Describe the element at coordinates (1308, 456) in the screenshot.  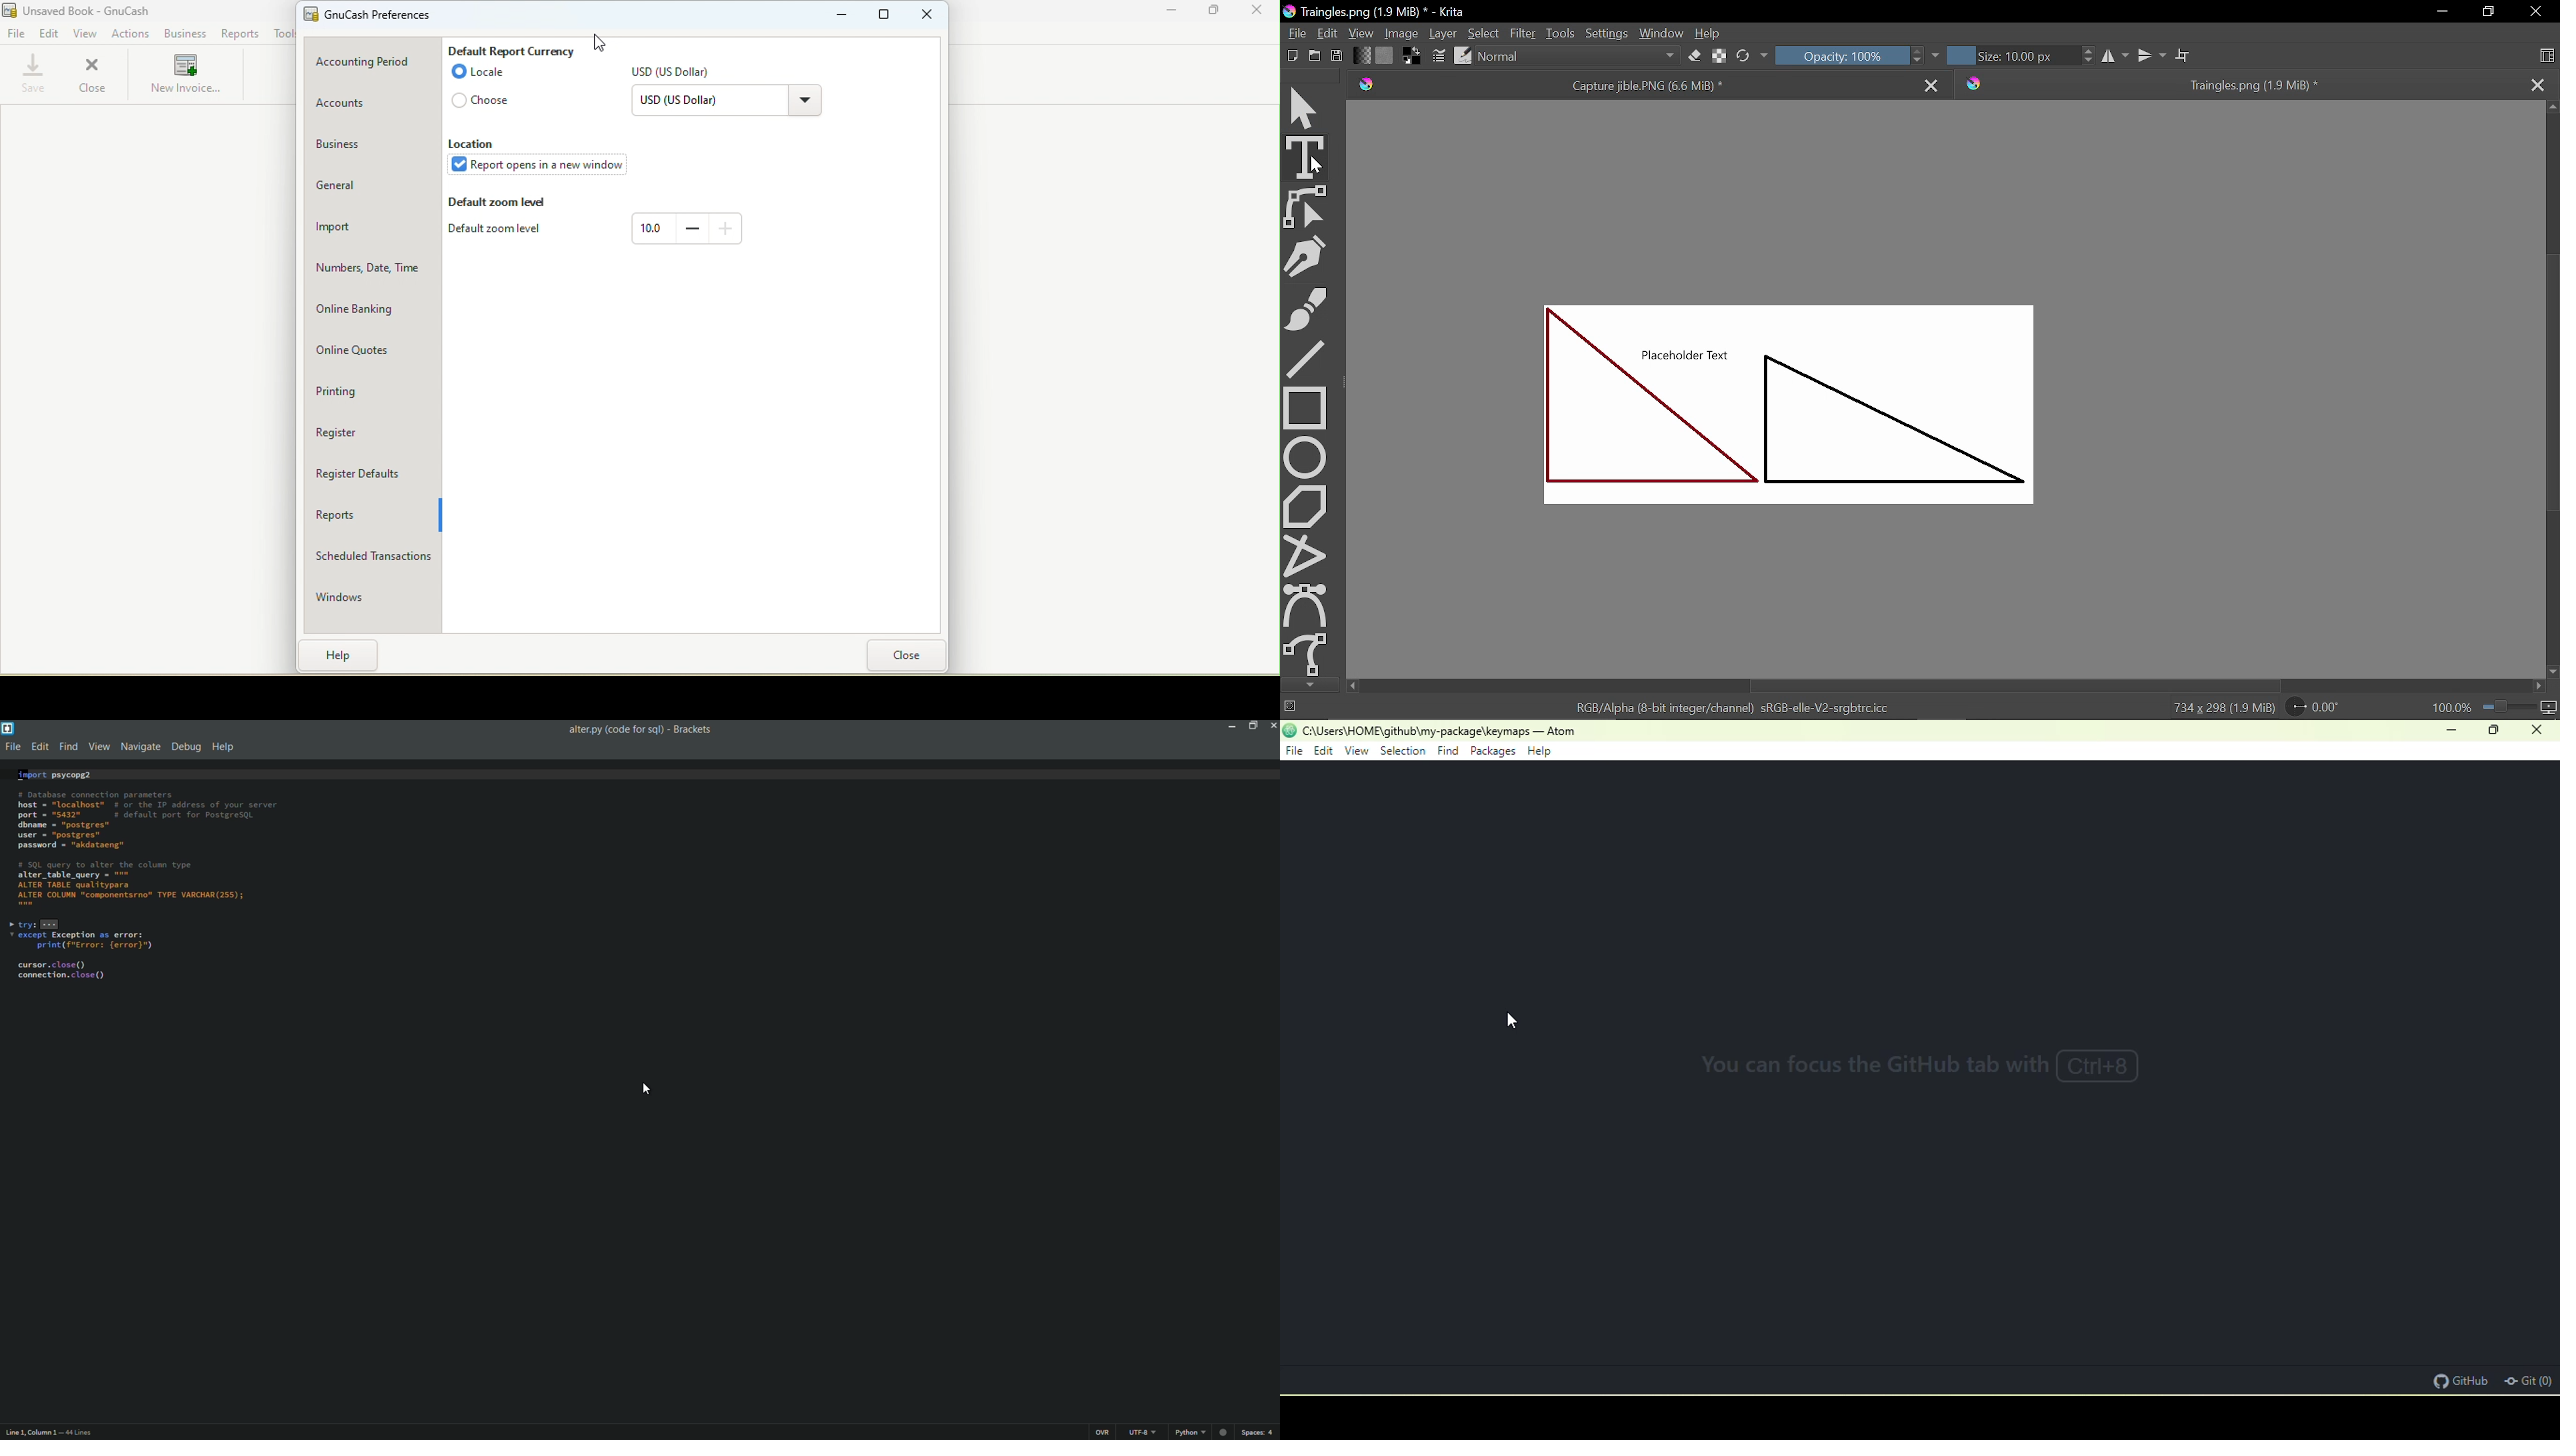
I see `Ellipse tool` at that location.